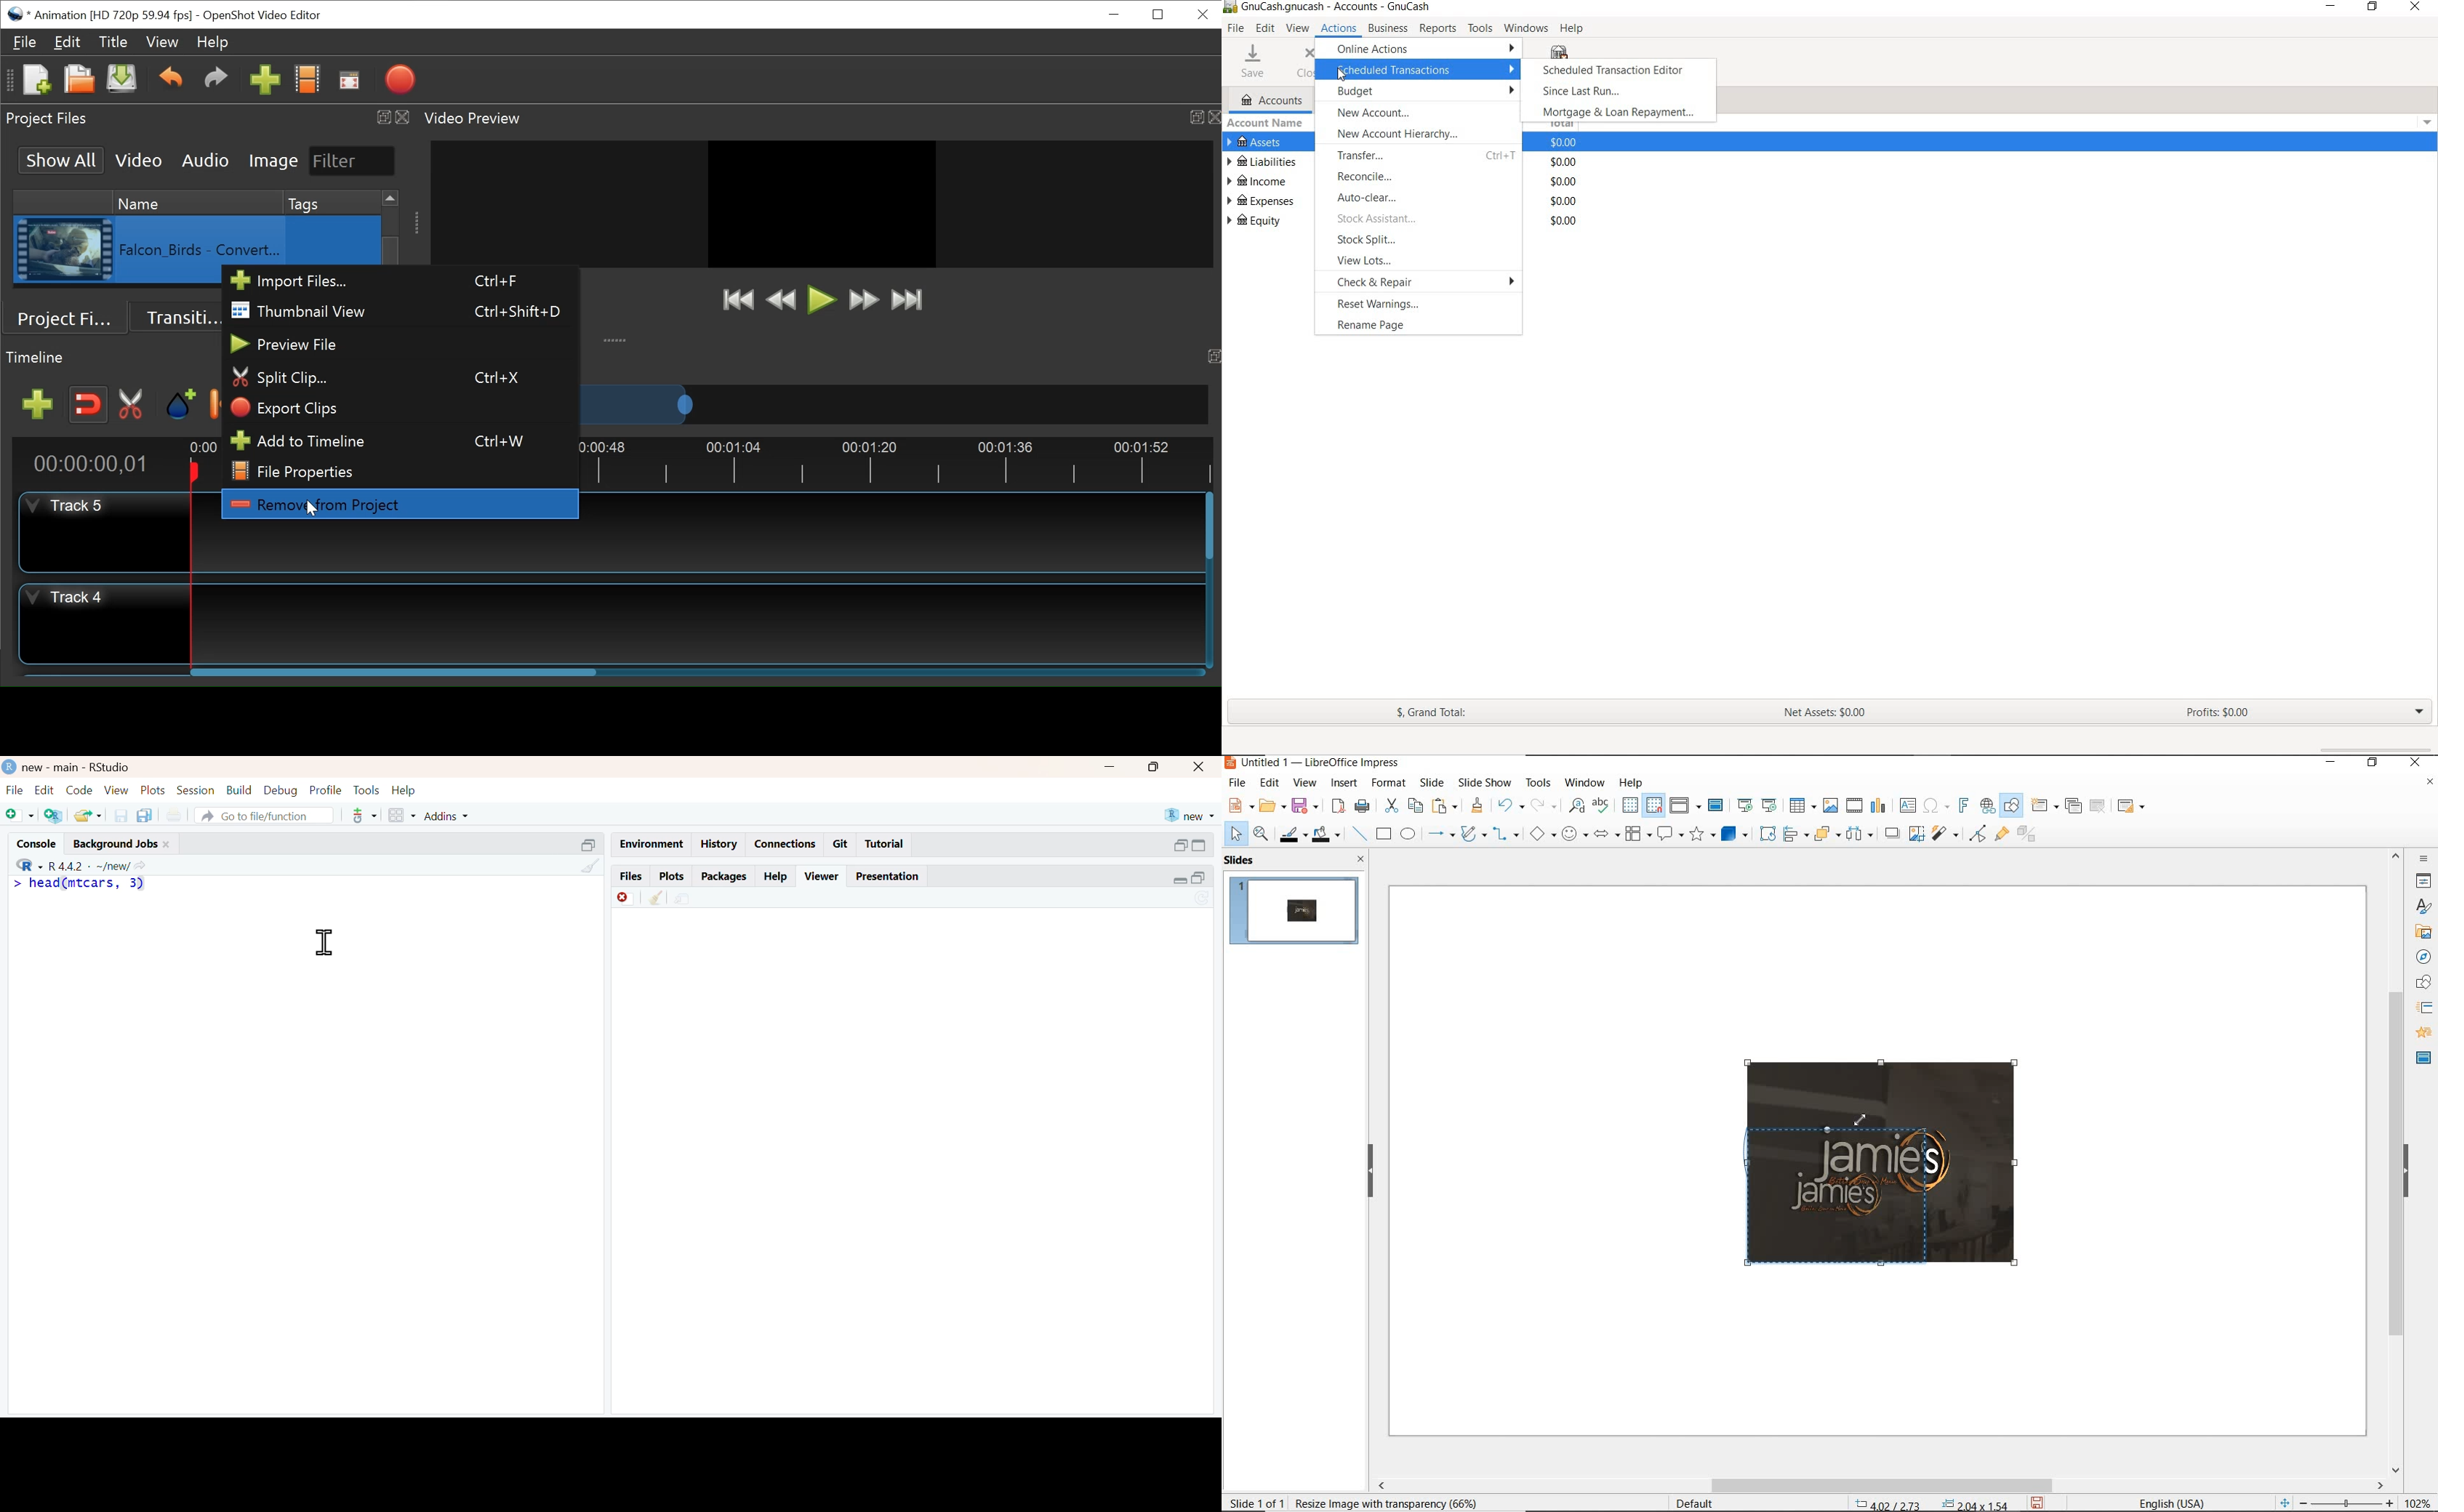  What do you see at coordinates (1262, 836) in the screenshot?
I see `zoom & pan` at bounding box center [1262, 836].